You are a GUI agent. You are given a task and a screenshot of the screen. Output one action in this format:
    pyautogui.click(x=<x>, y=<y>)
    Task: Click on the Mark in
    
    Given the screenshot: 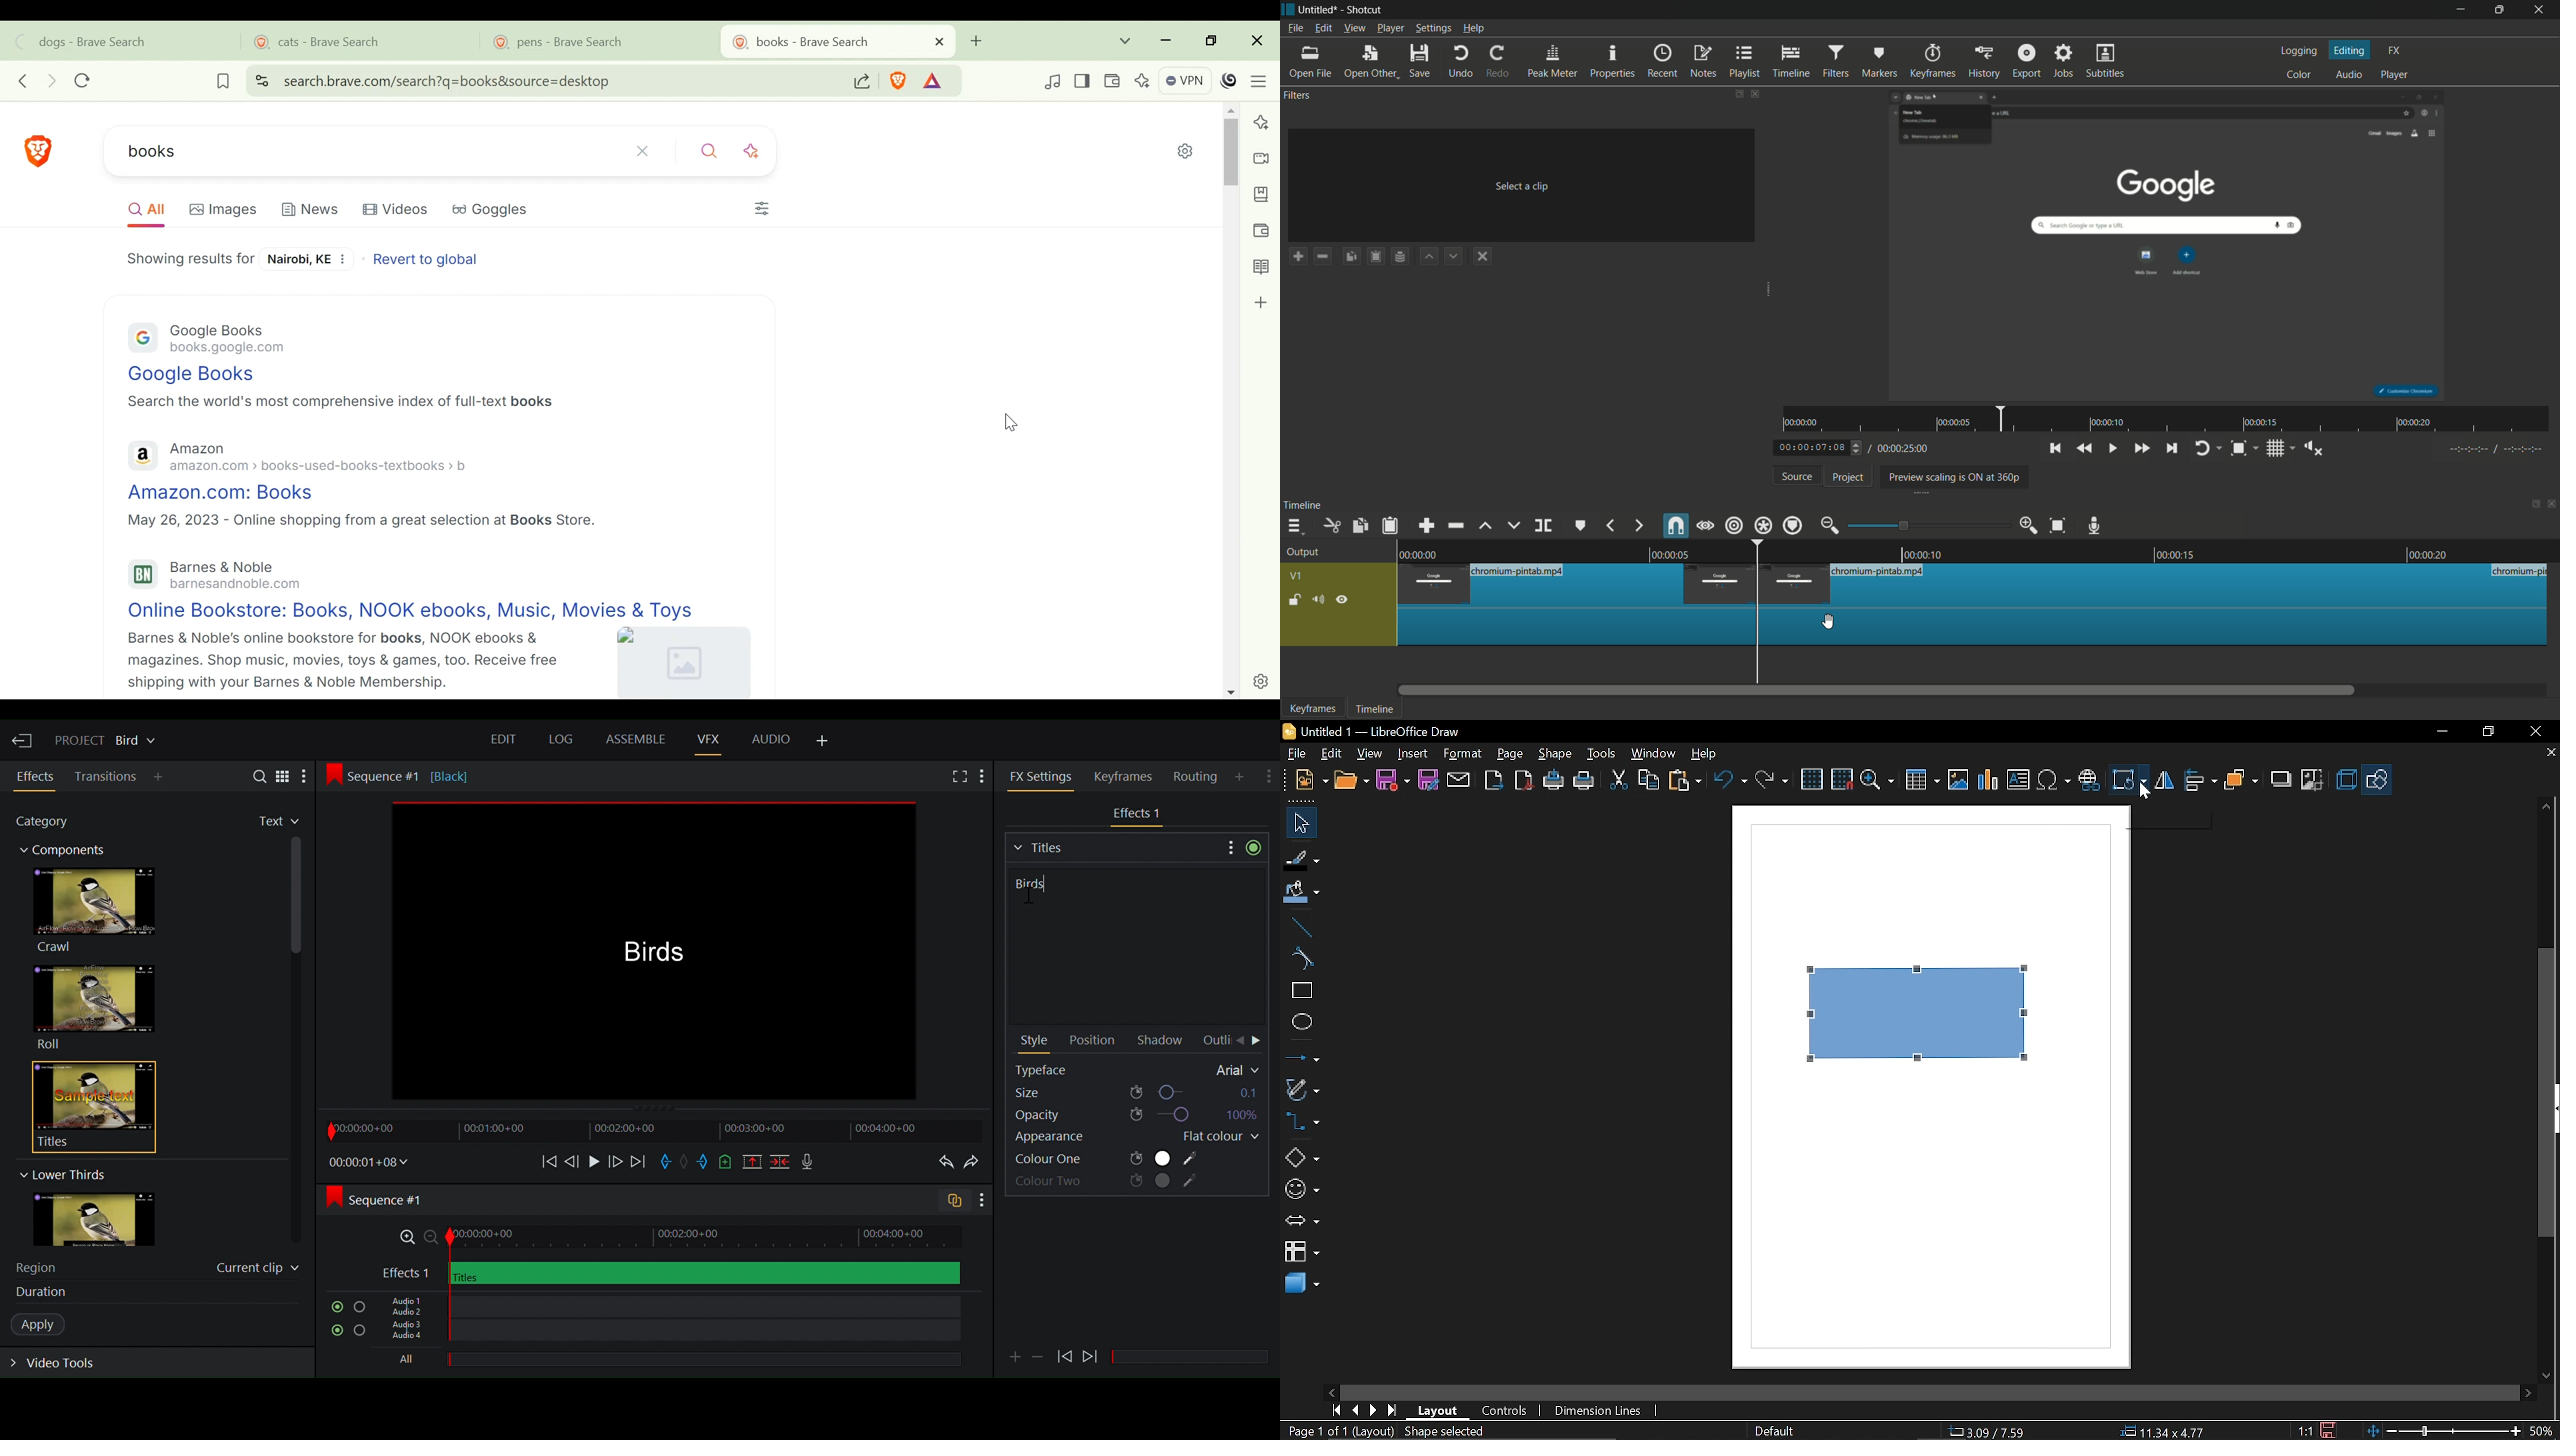 What is the action you would take?
    pyautogui.click(x=667, y=1161)
    